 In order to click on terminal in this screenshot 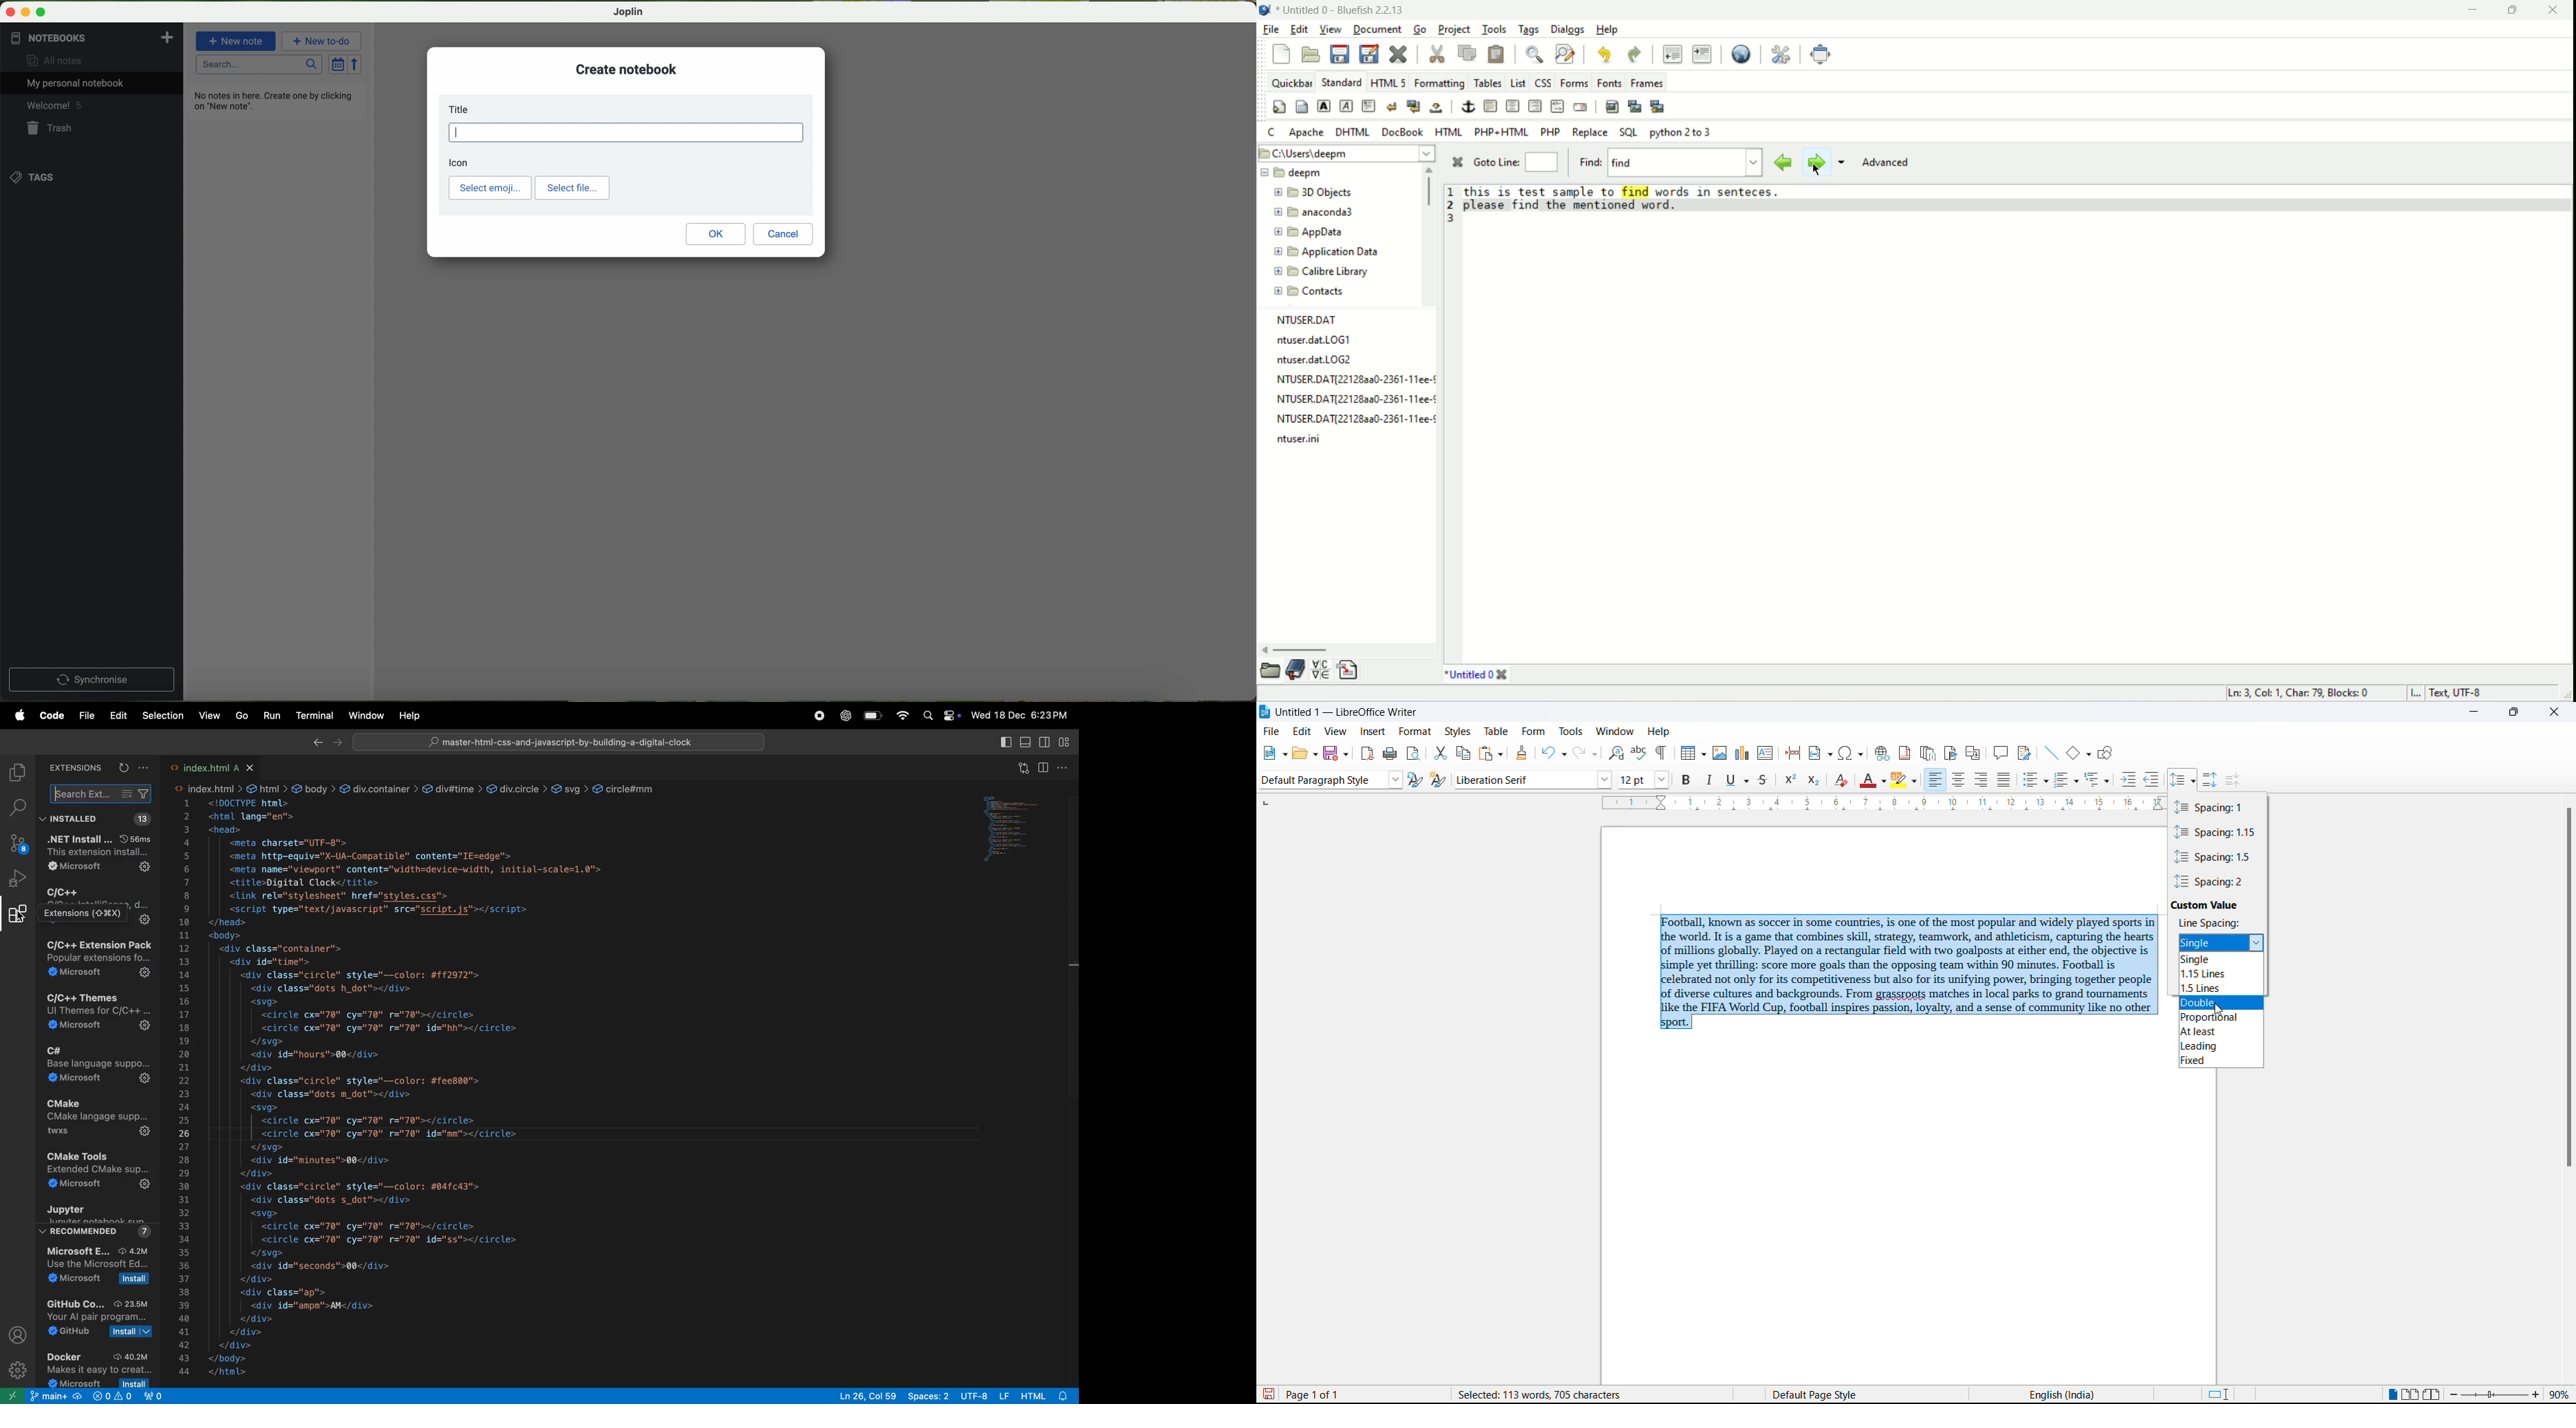, I will do `click(312, 714)`.